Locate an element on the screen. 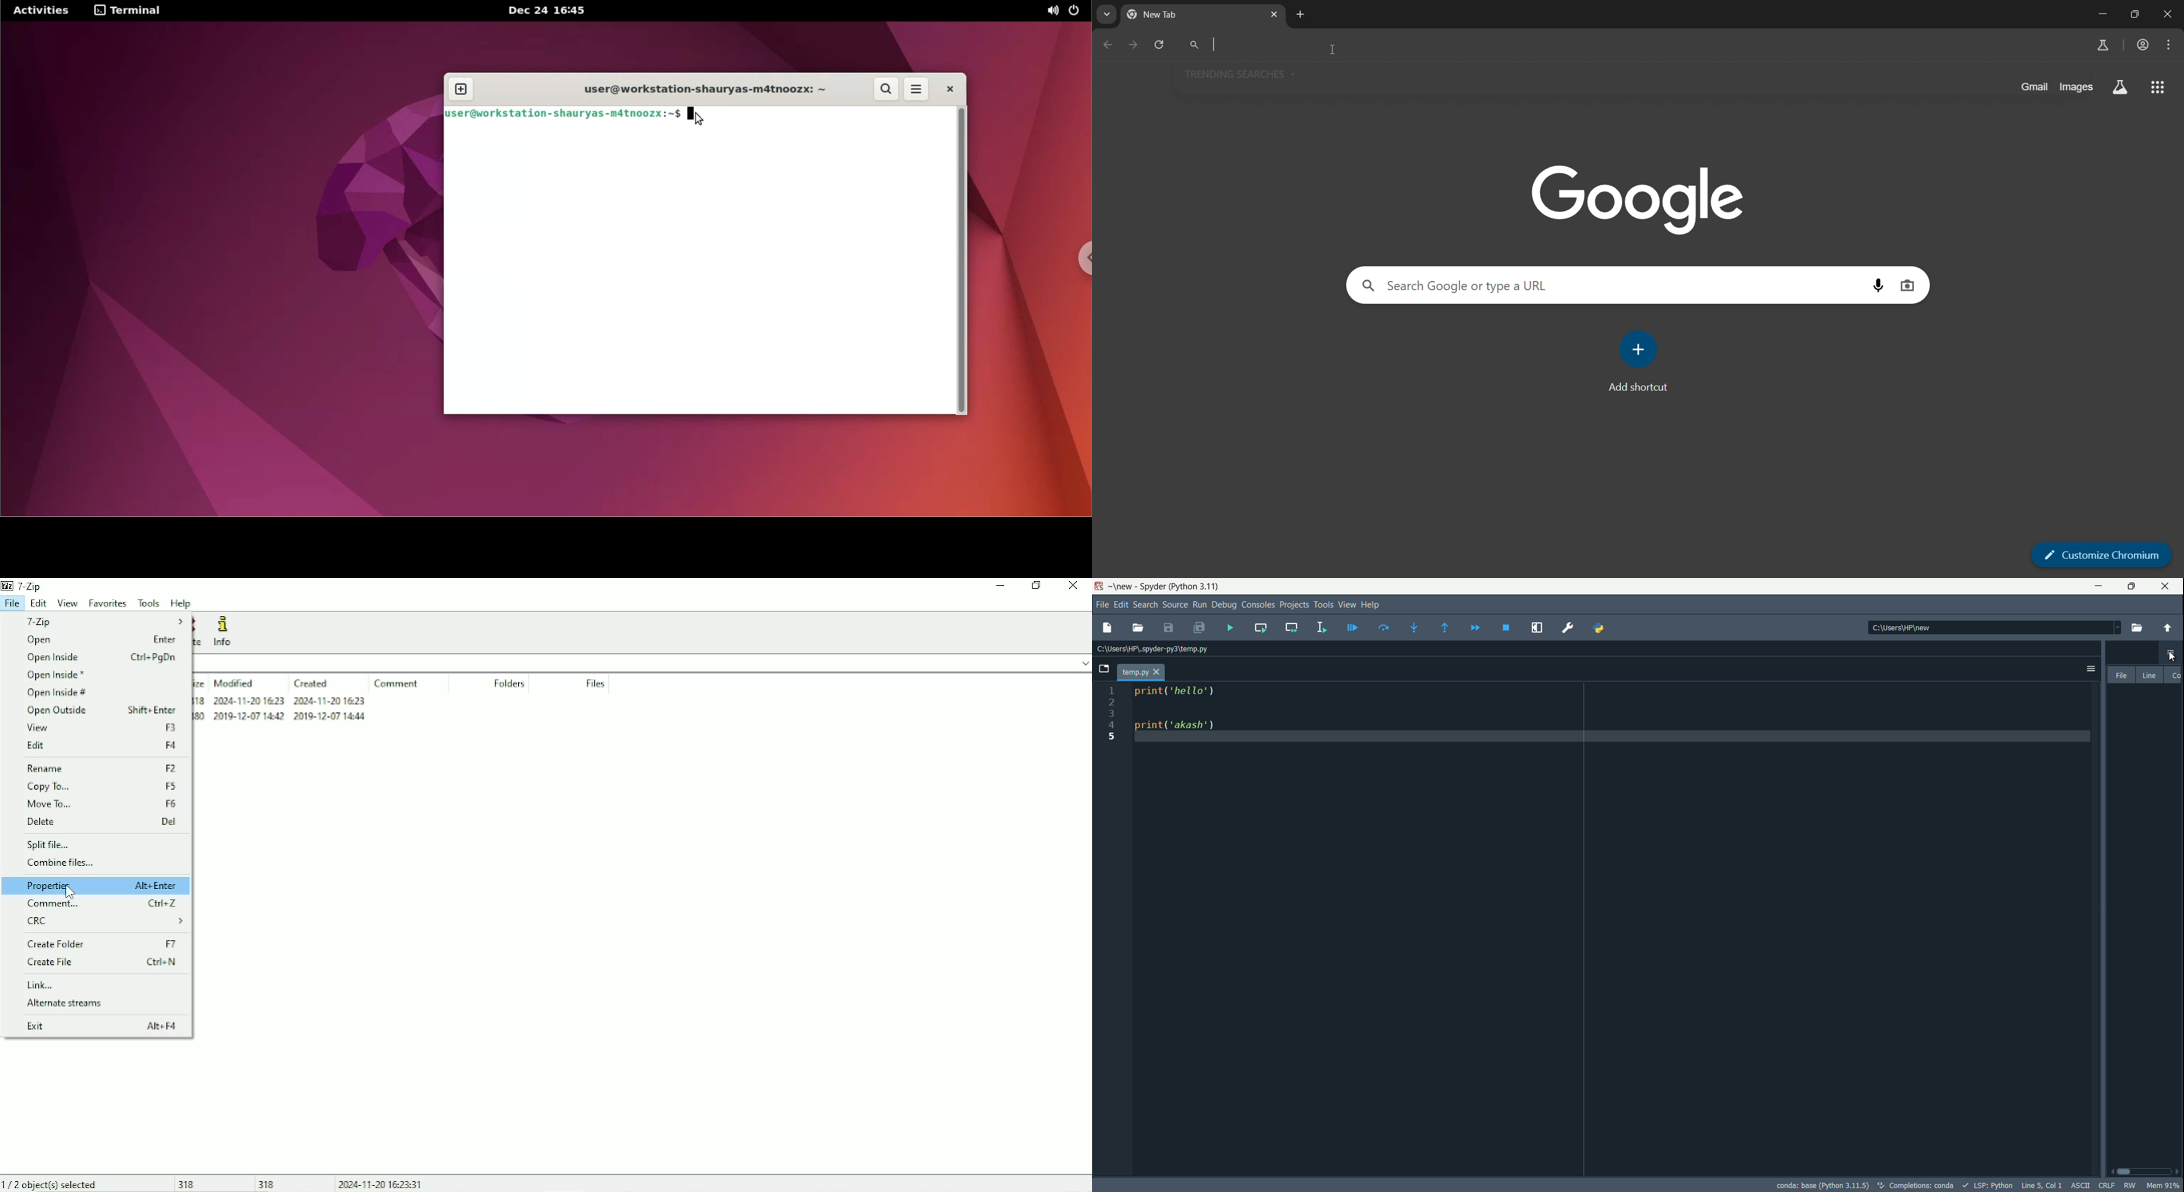 The height and width of the screenshot is (1204, 2184). app name is located at coordinates (1152, 587).